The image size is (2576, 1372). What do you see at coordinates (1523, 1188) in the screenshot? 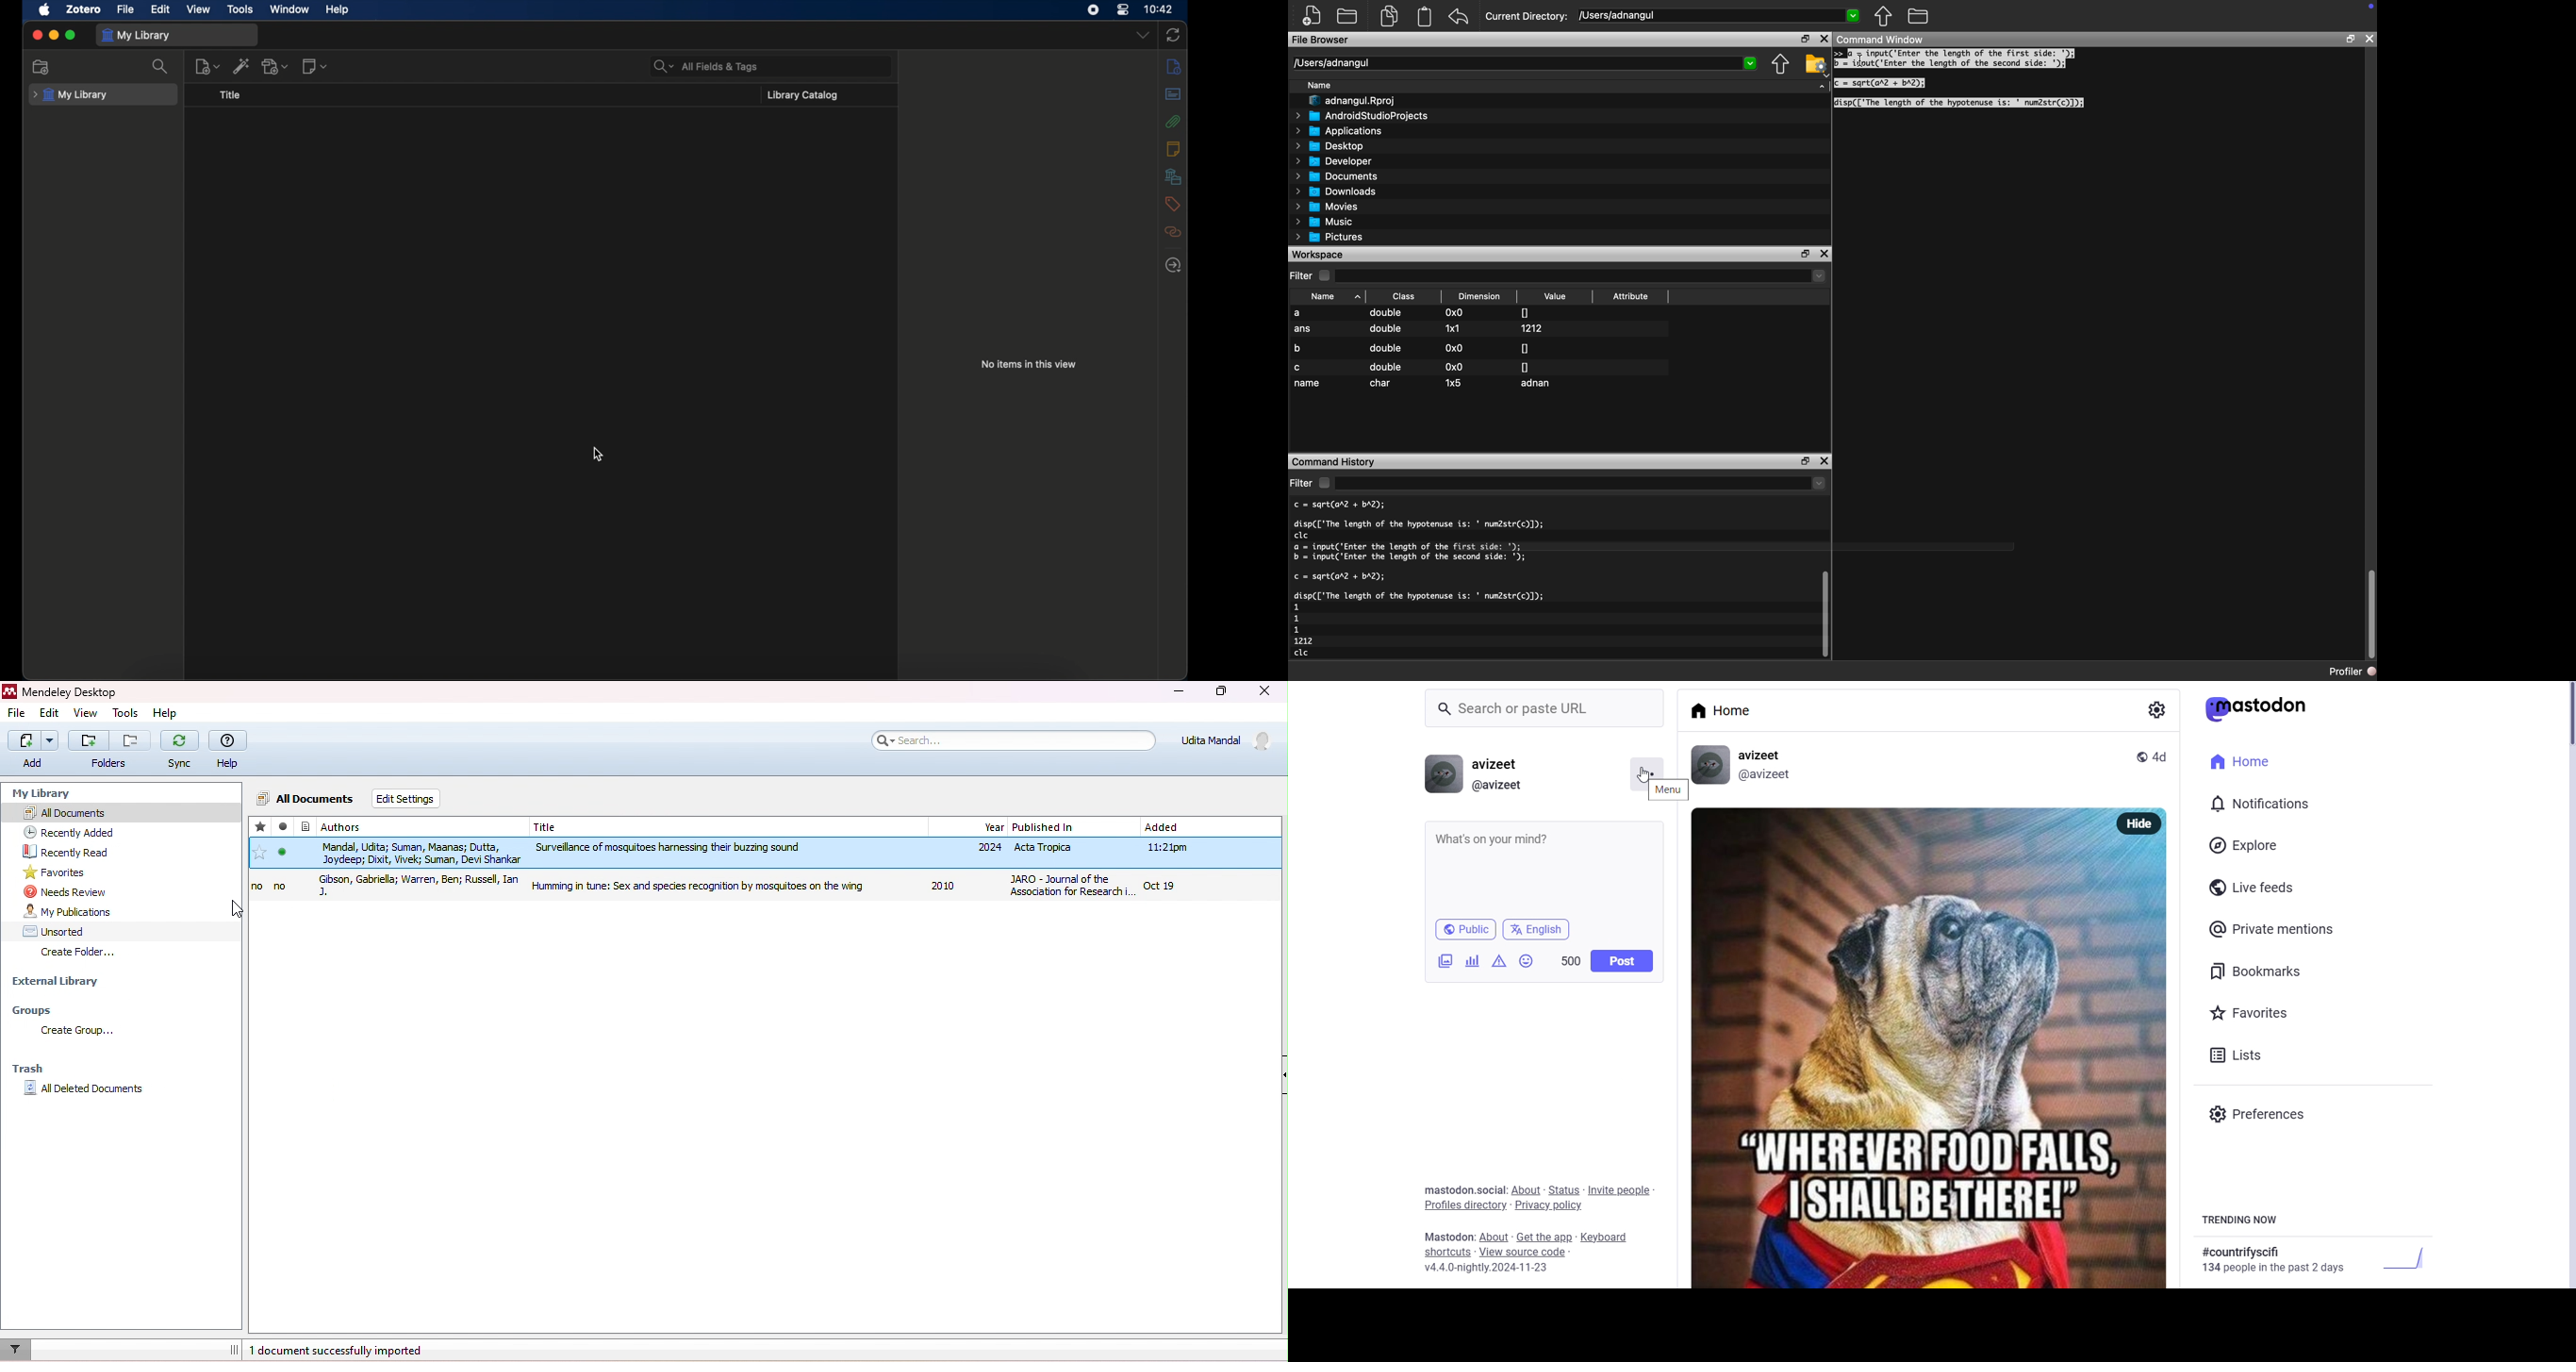
I see `about` at bounding box center [1523, 1188].